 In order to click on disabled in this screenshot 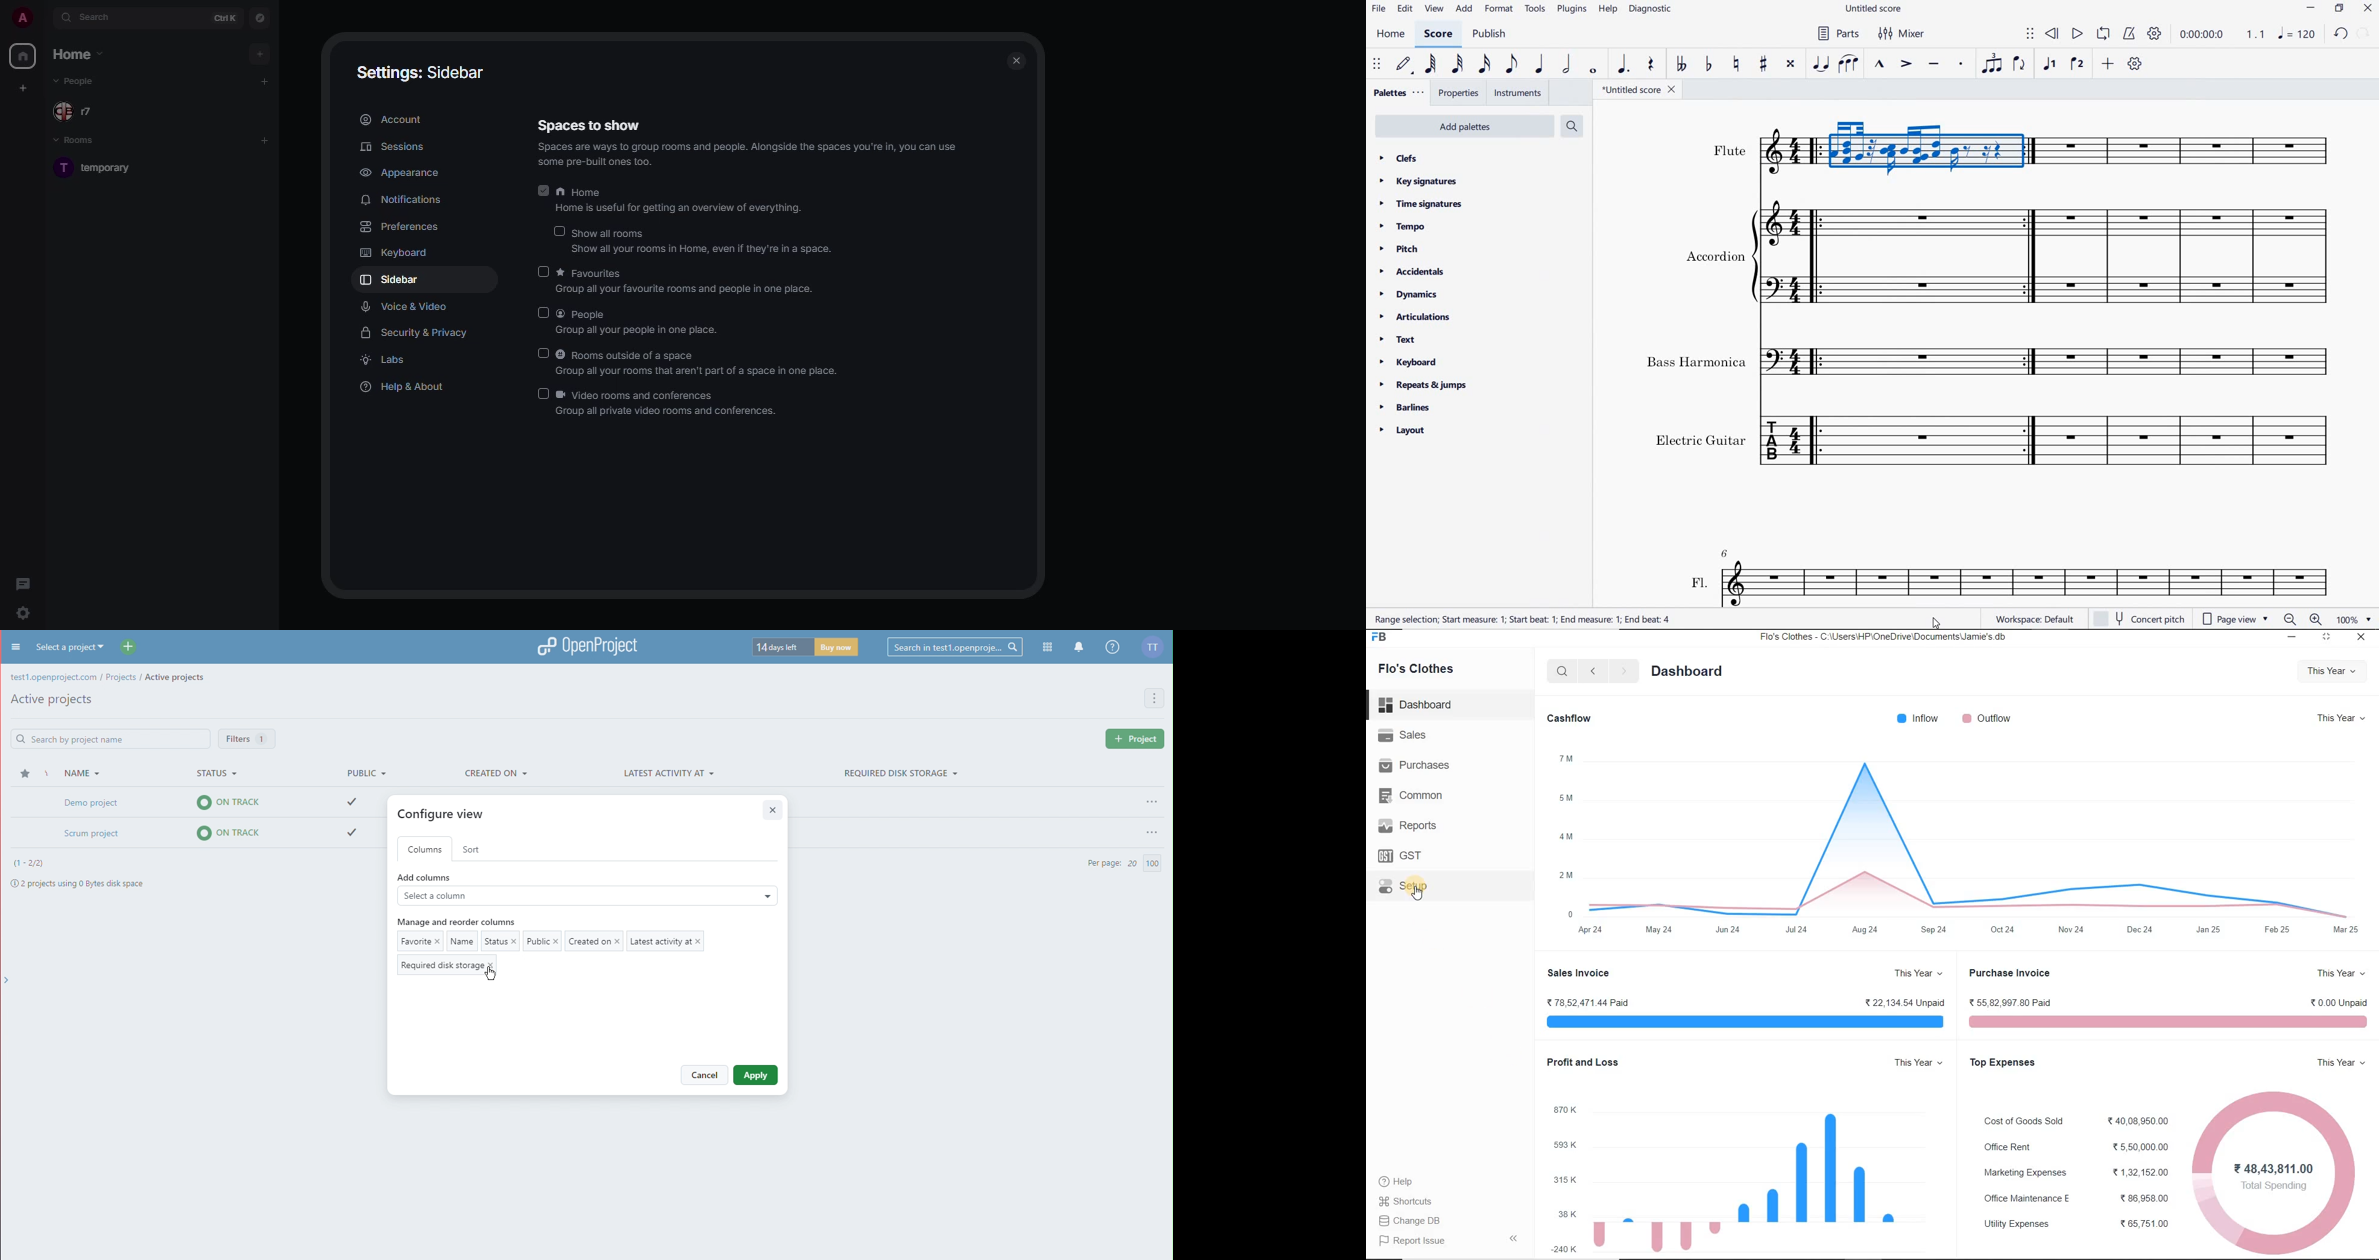, I will do `click(544, 313)`.